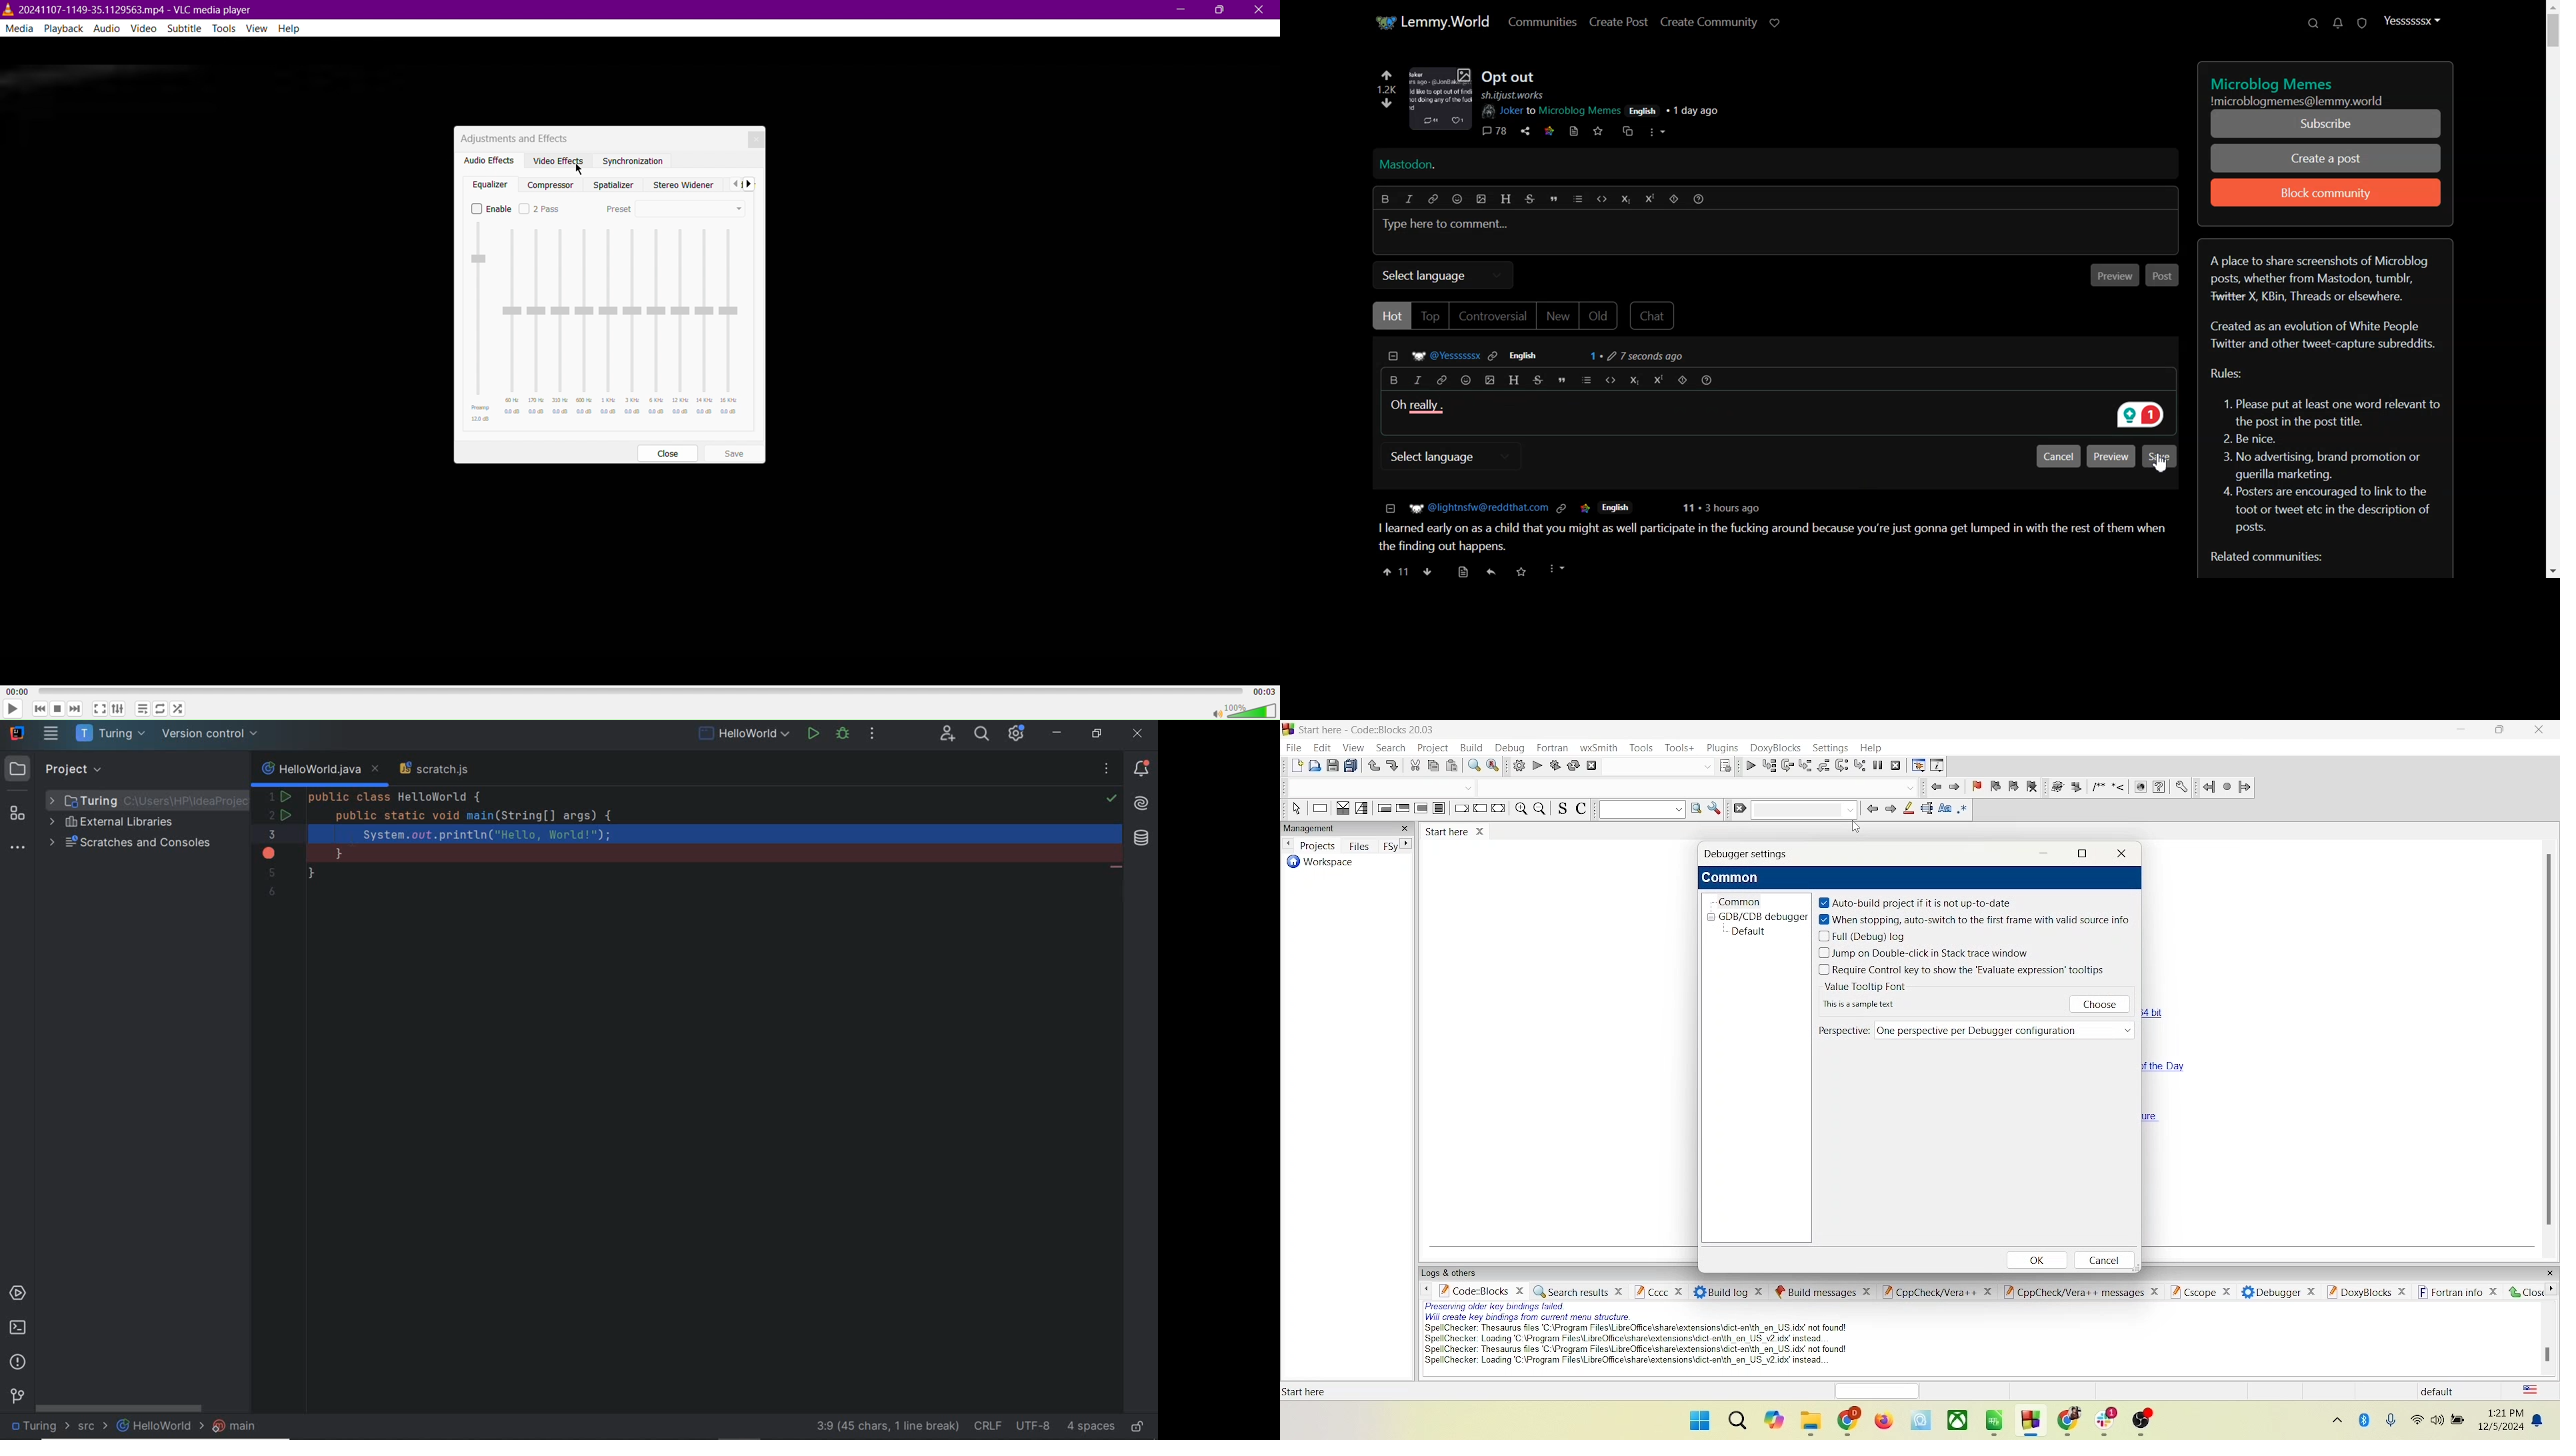 The image size is (2576, 1456). I want to click on default, so click(2446, 1391).